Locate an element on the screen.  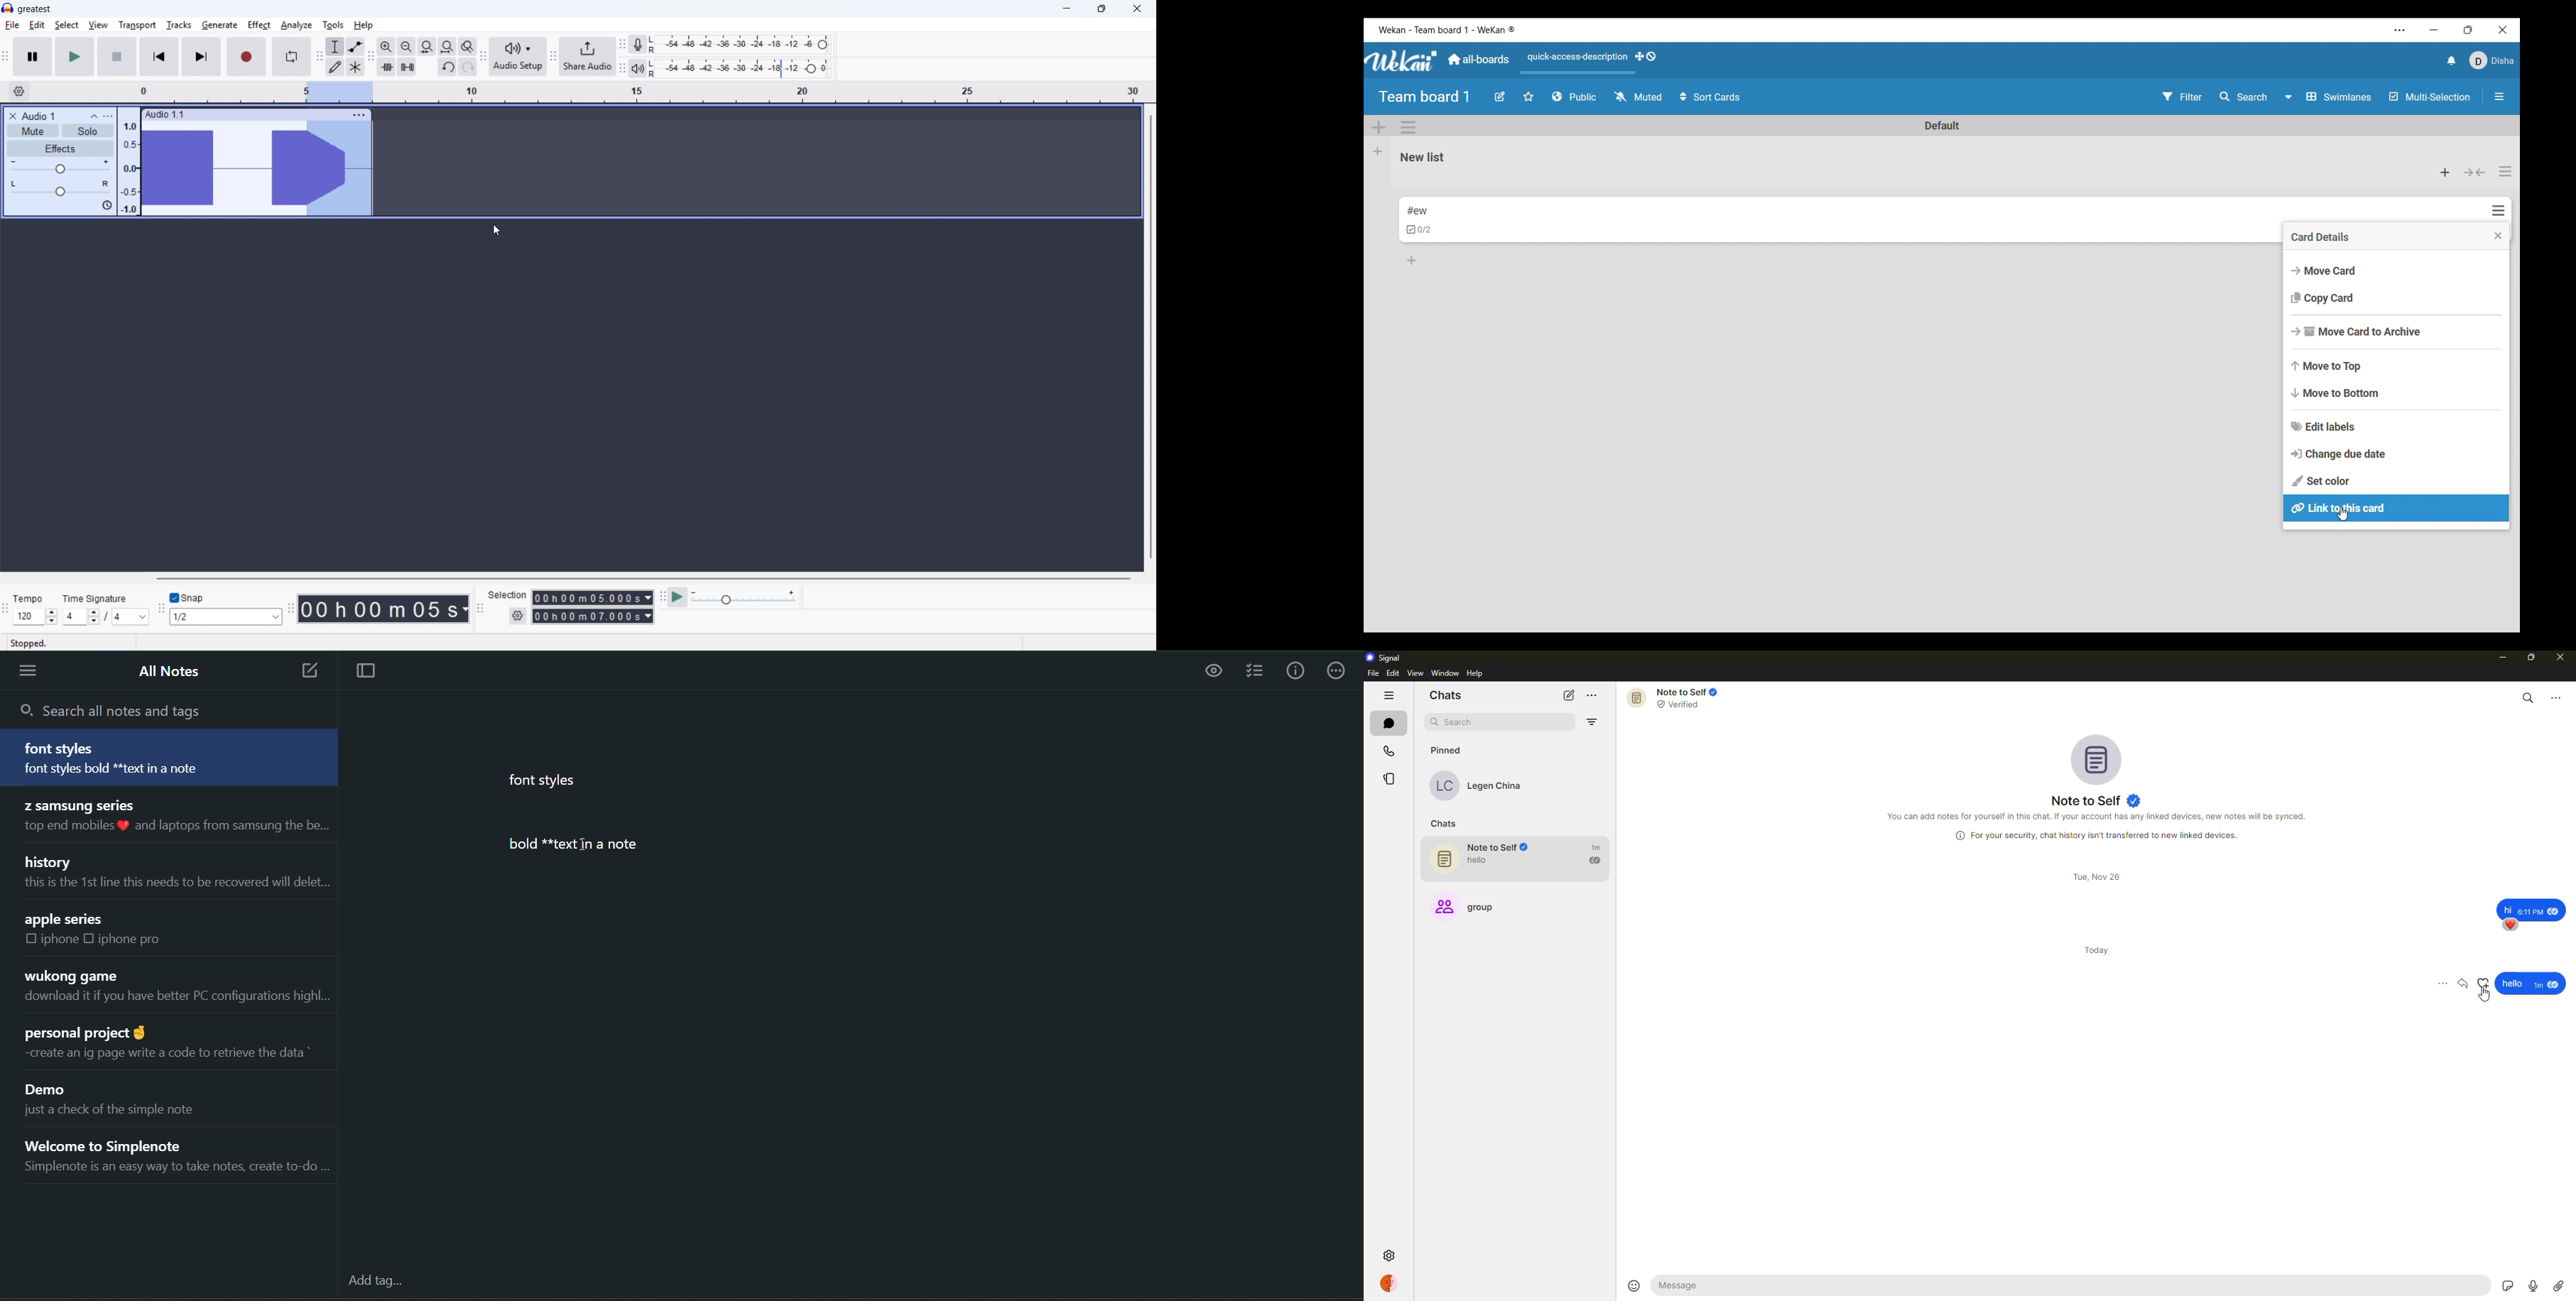
checkbox is located at coordinates (31, 940).